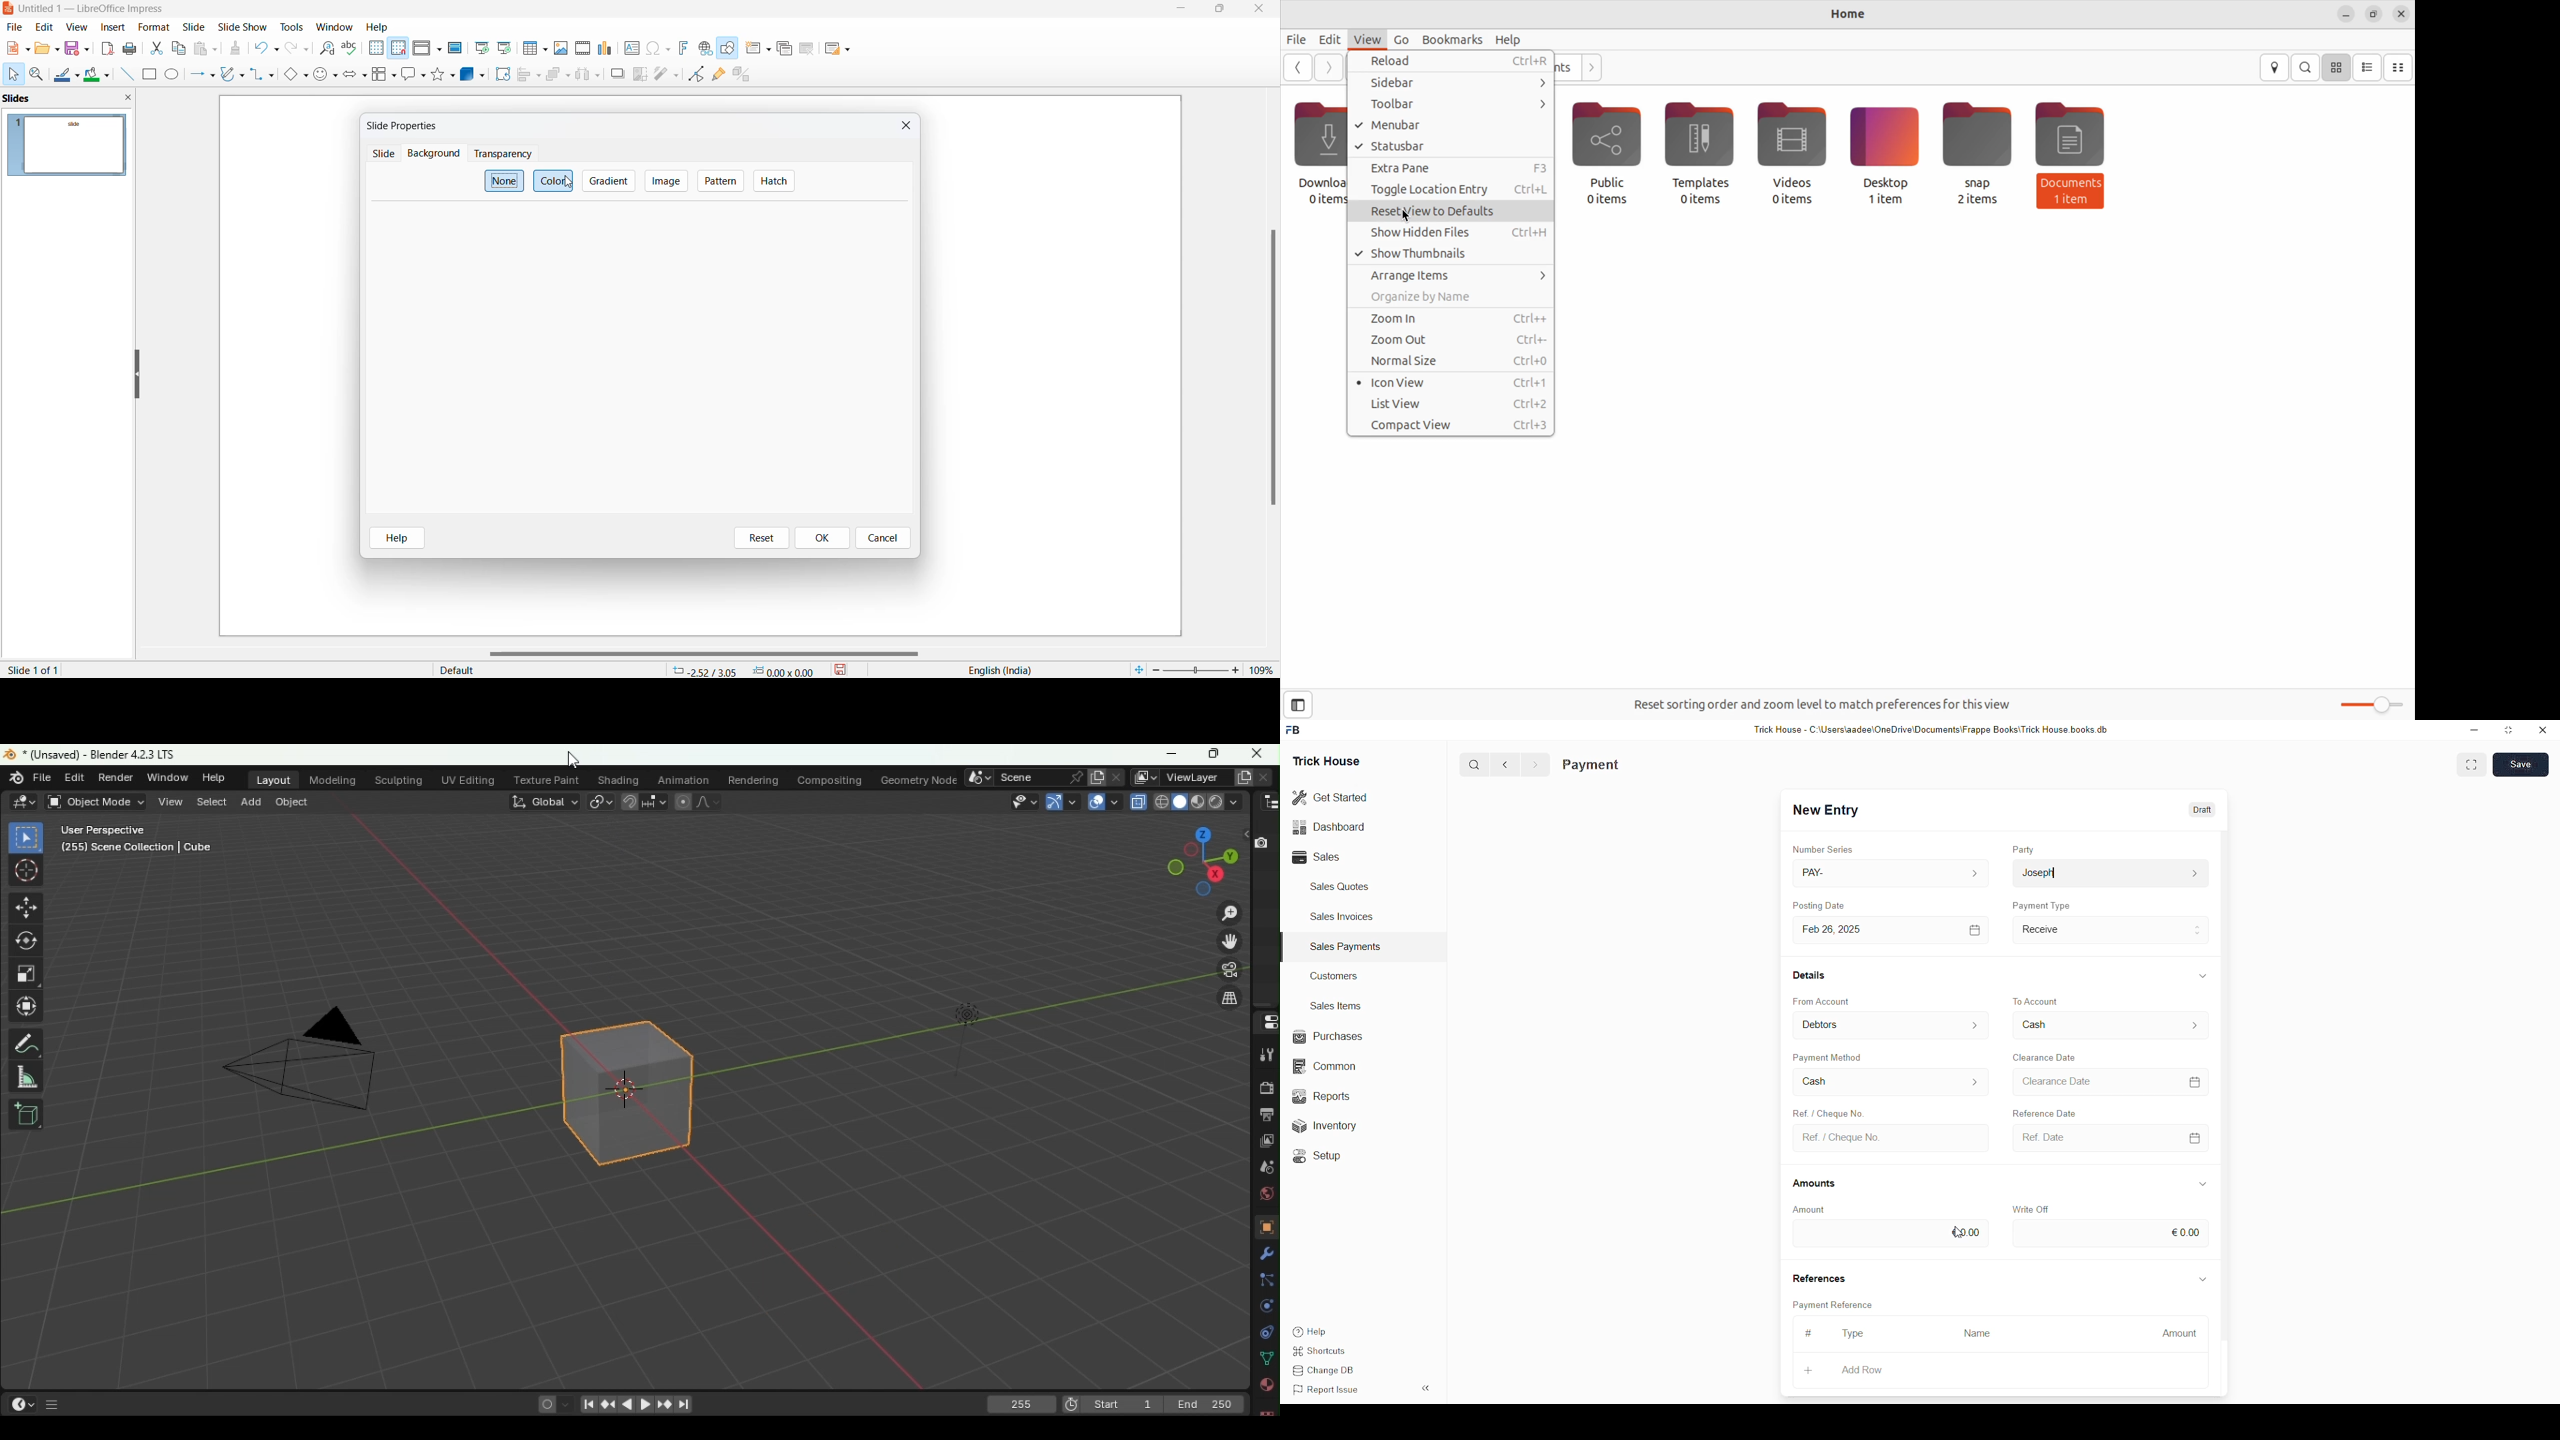 Image resolution: width=2576 pixels, height=1456 pixels. Describe the element at coordinates (2037, 1001) in the screenshot. I see `To Account` at that location.